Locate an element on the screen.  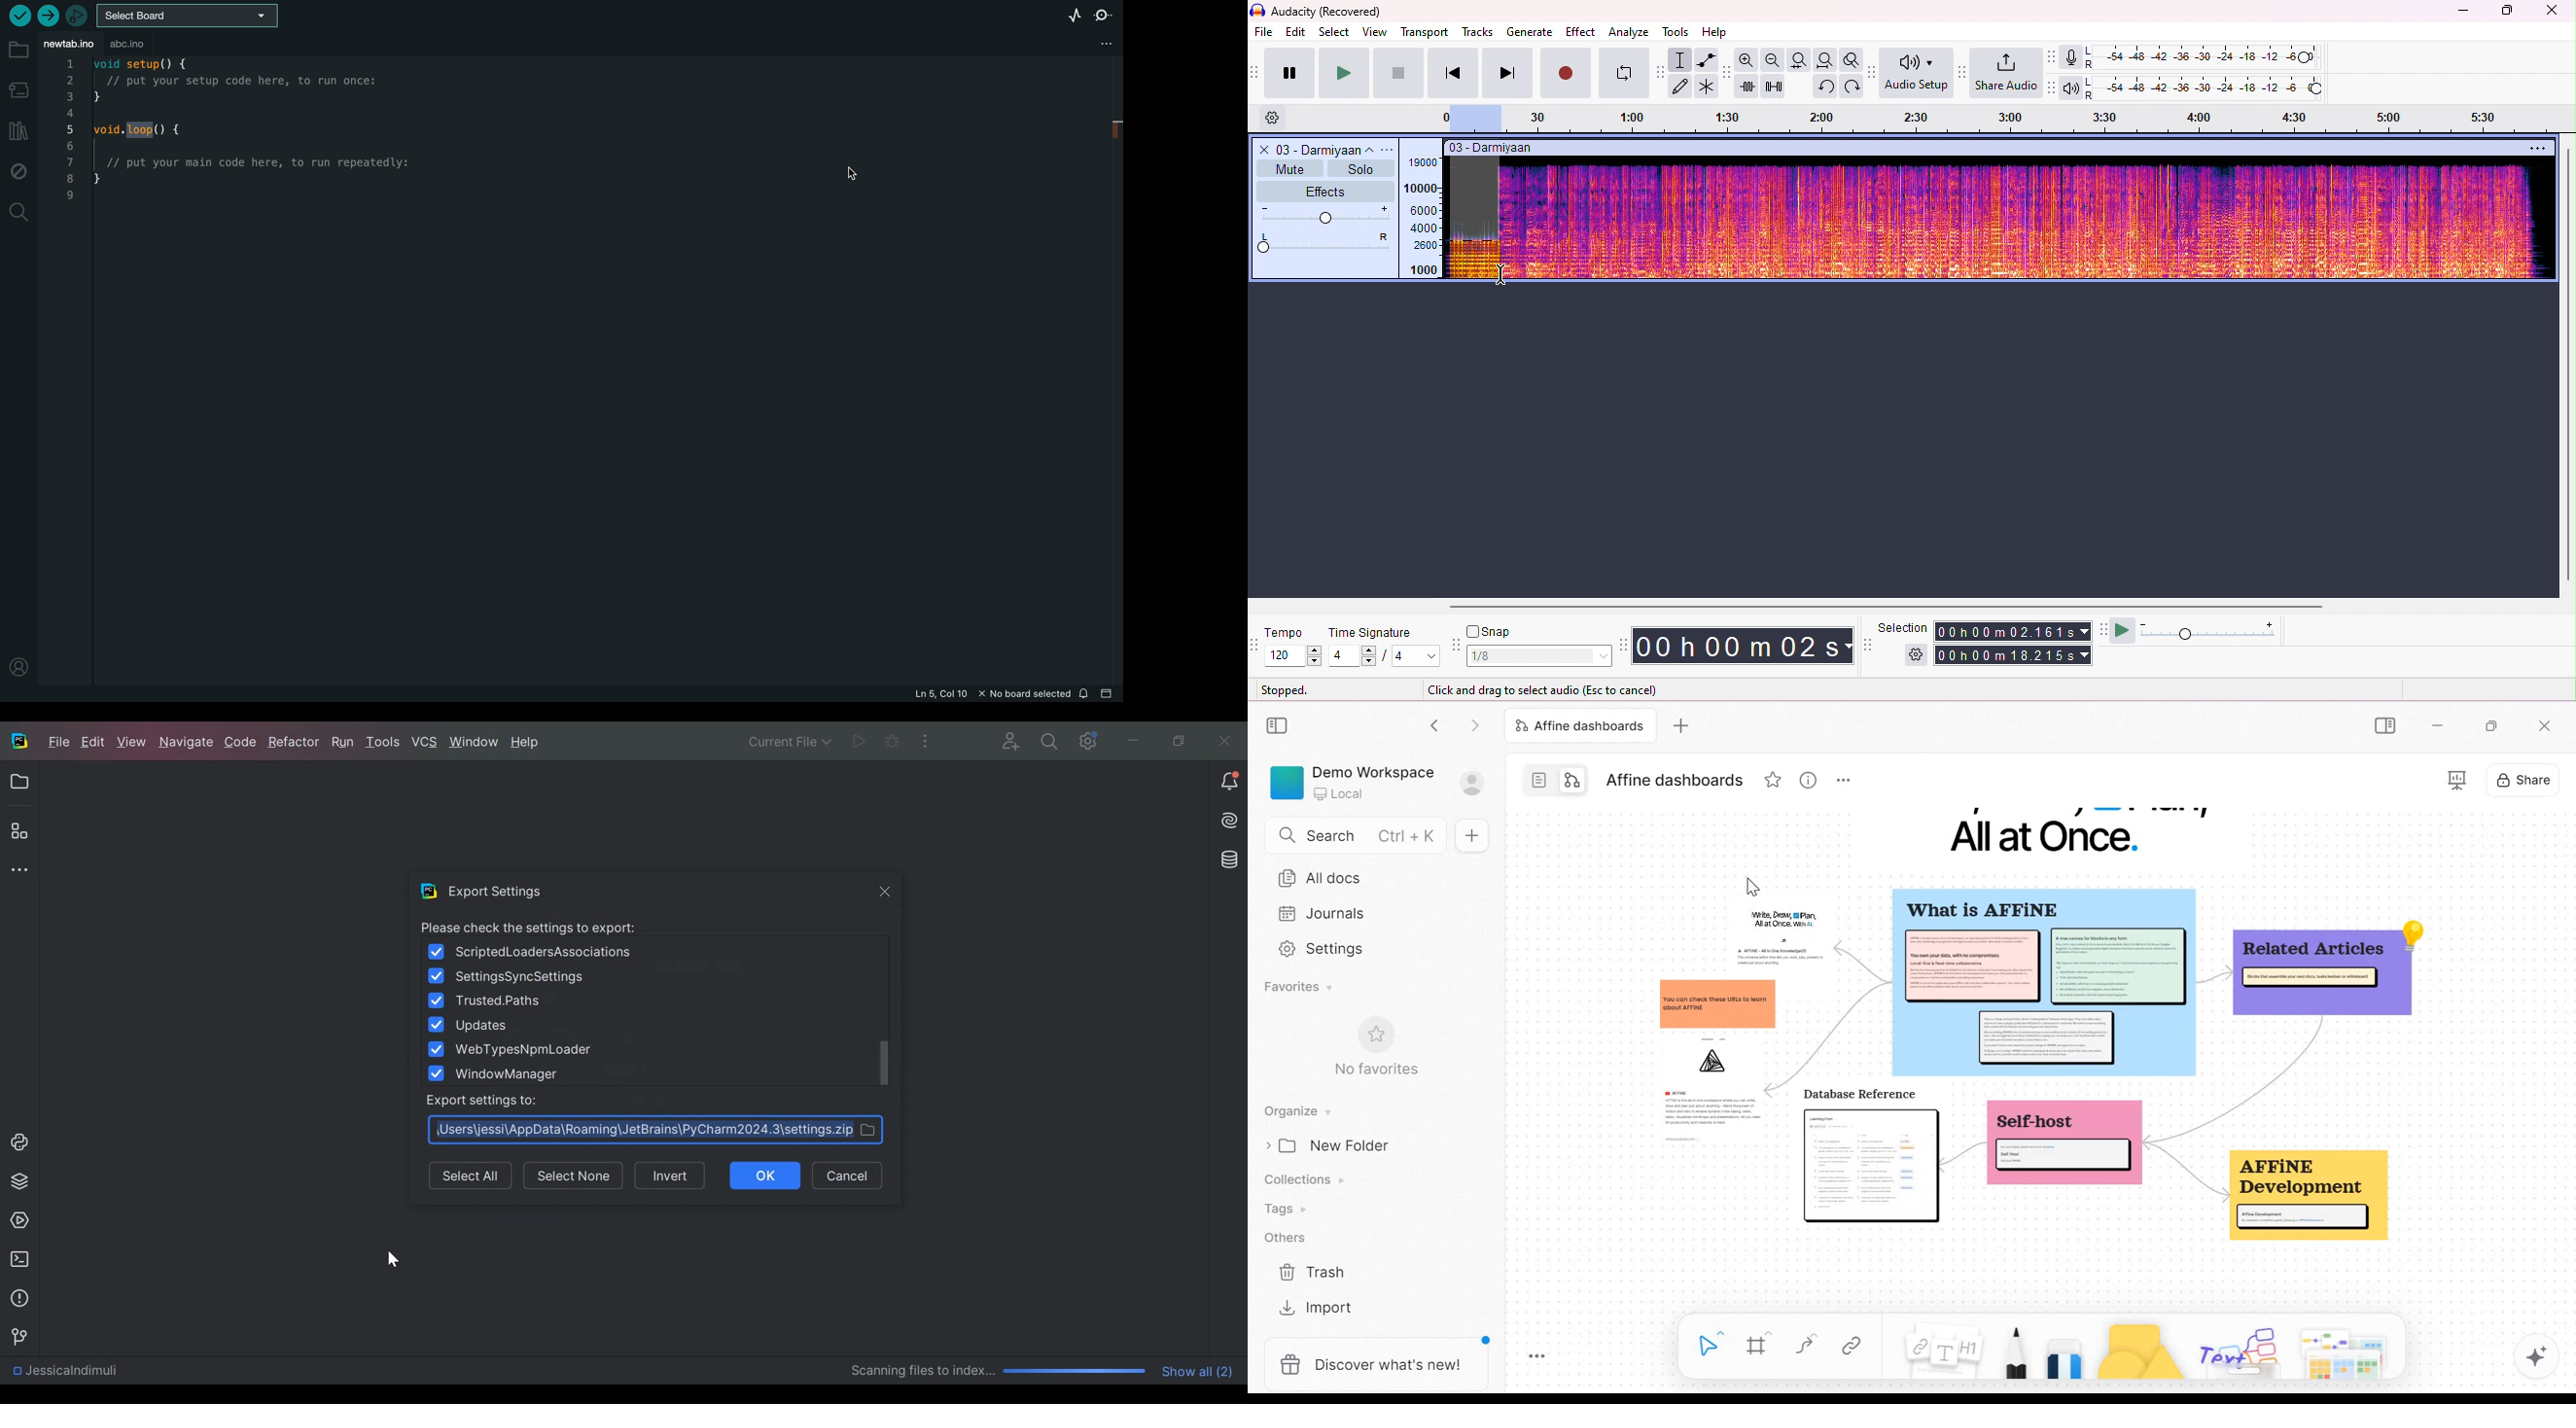
next is located at coordinates (1507, 73).